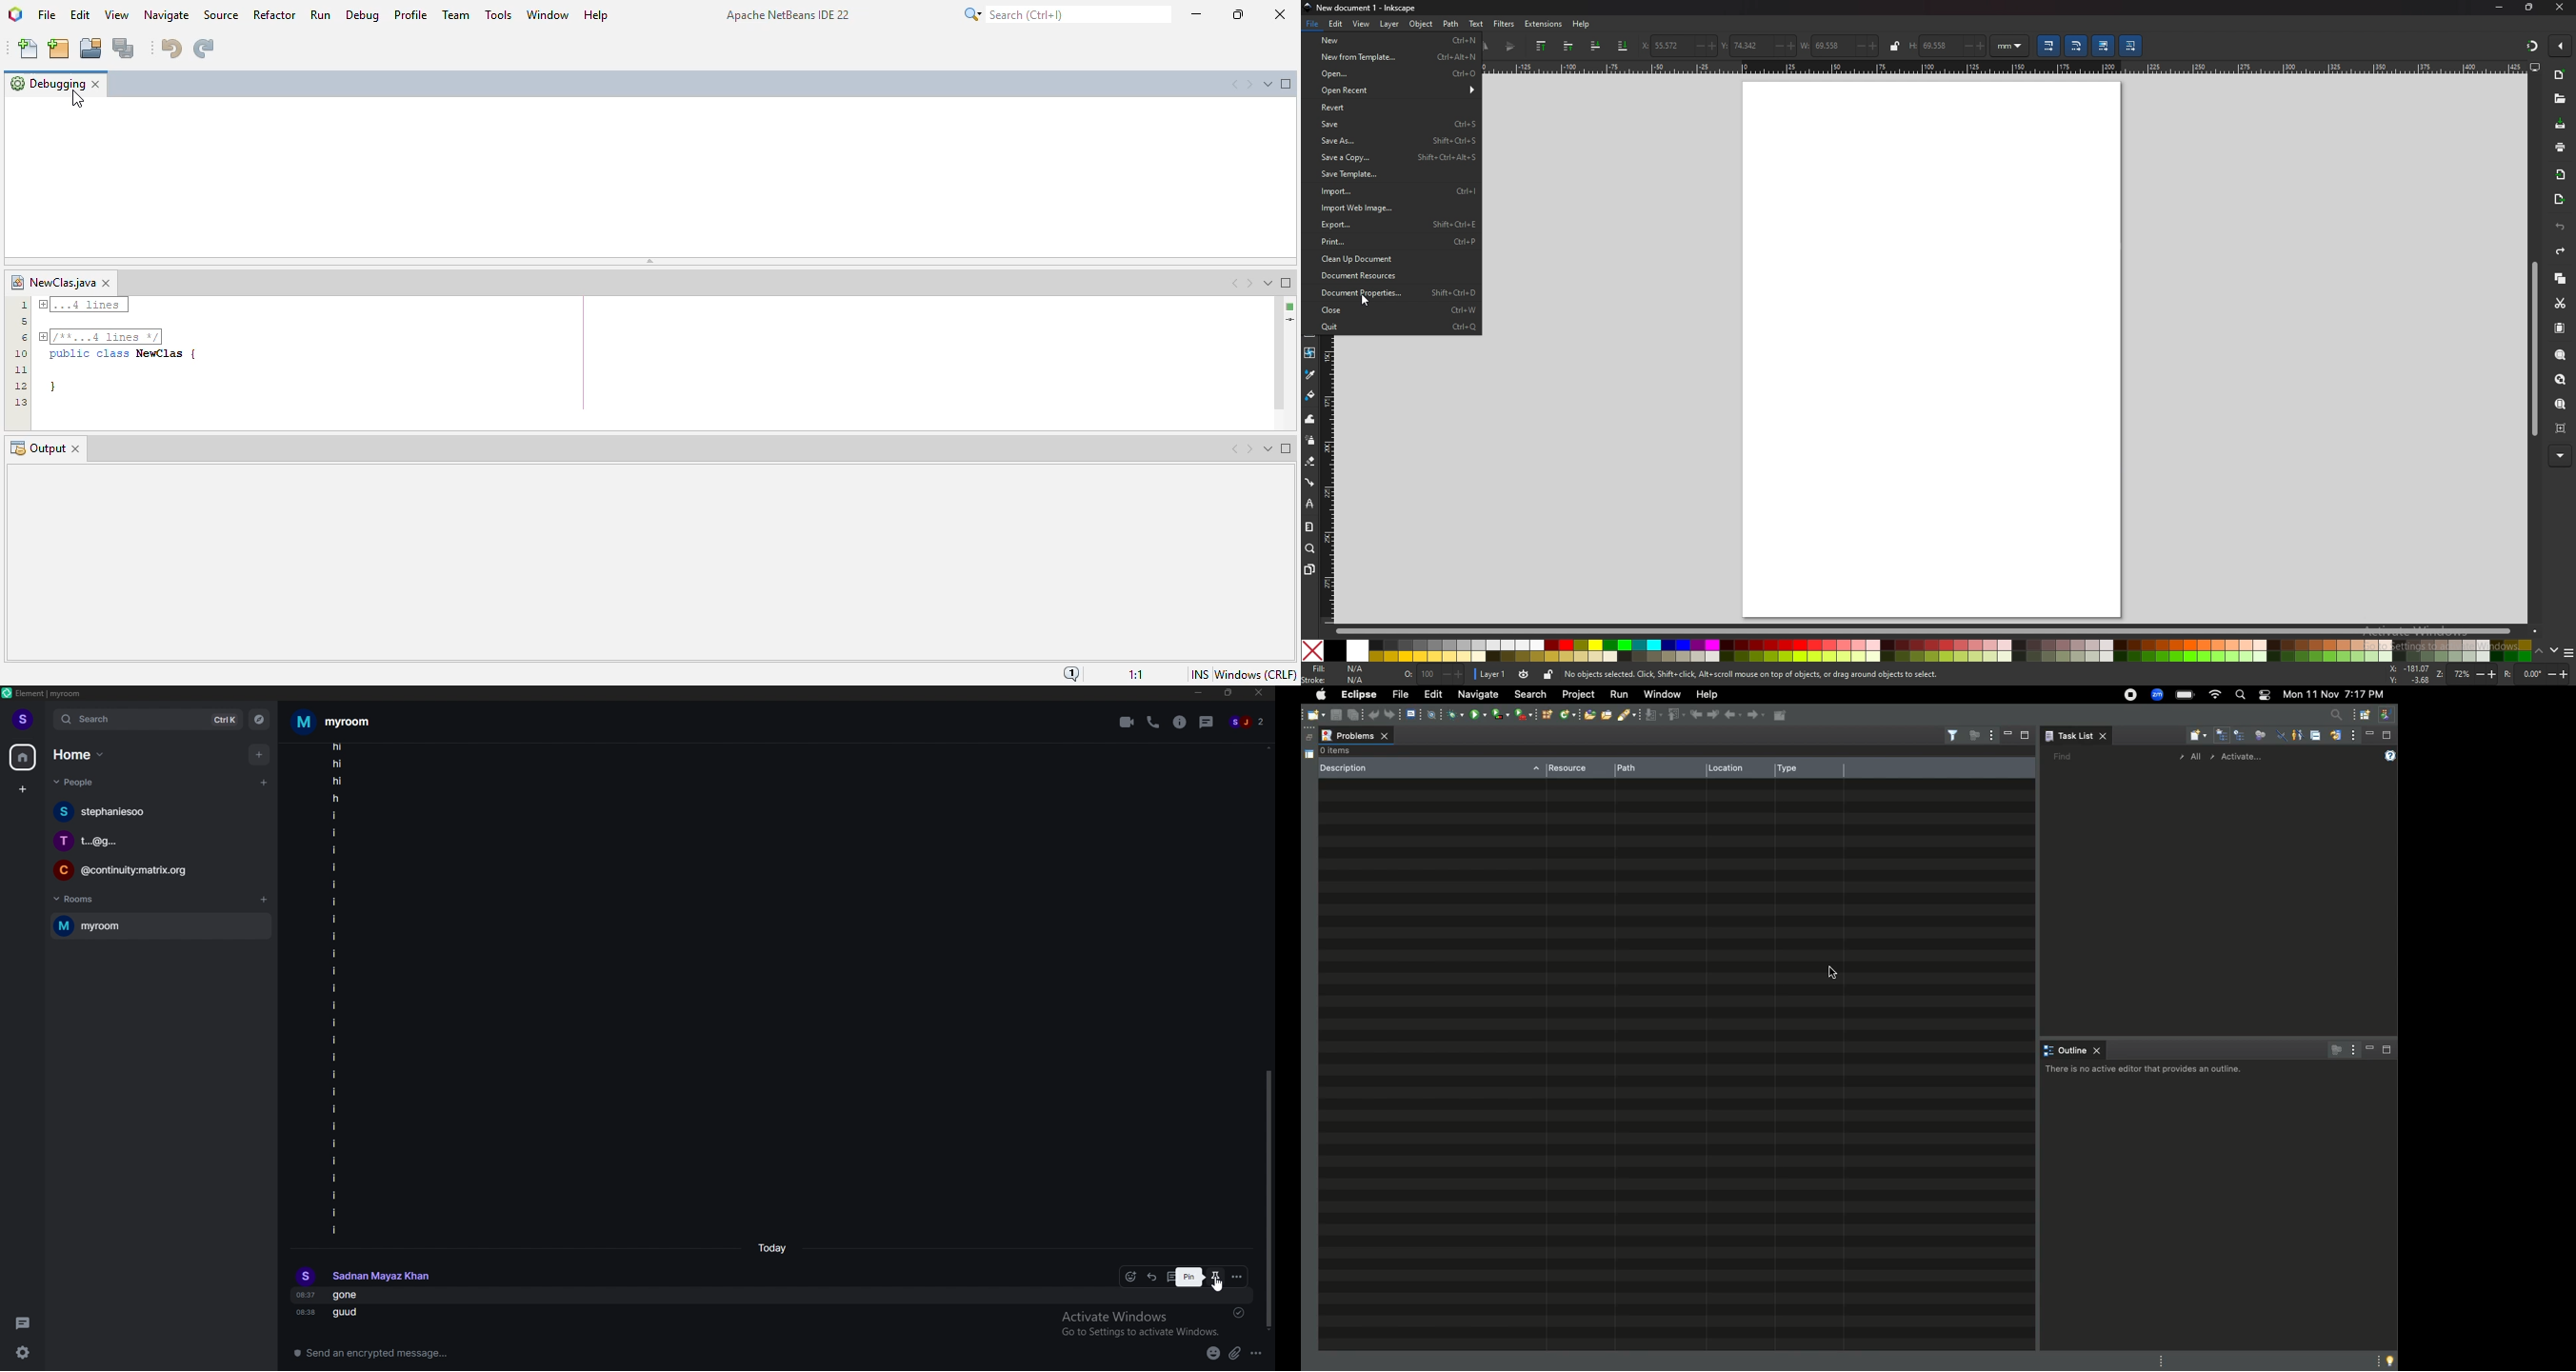 The image size is (2576, 1372). I want to click on save a copy, so click(1393, 157).